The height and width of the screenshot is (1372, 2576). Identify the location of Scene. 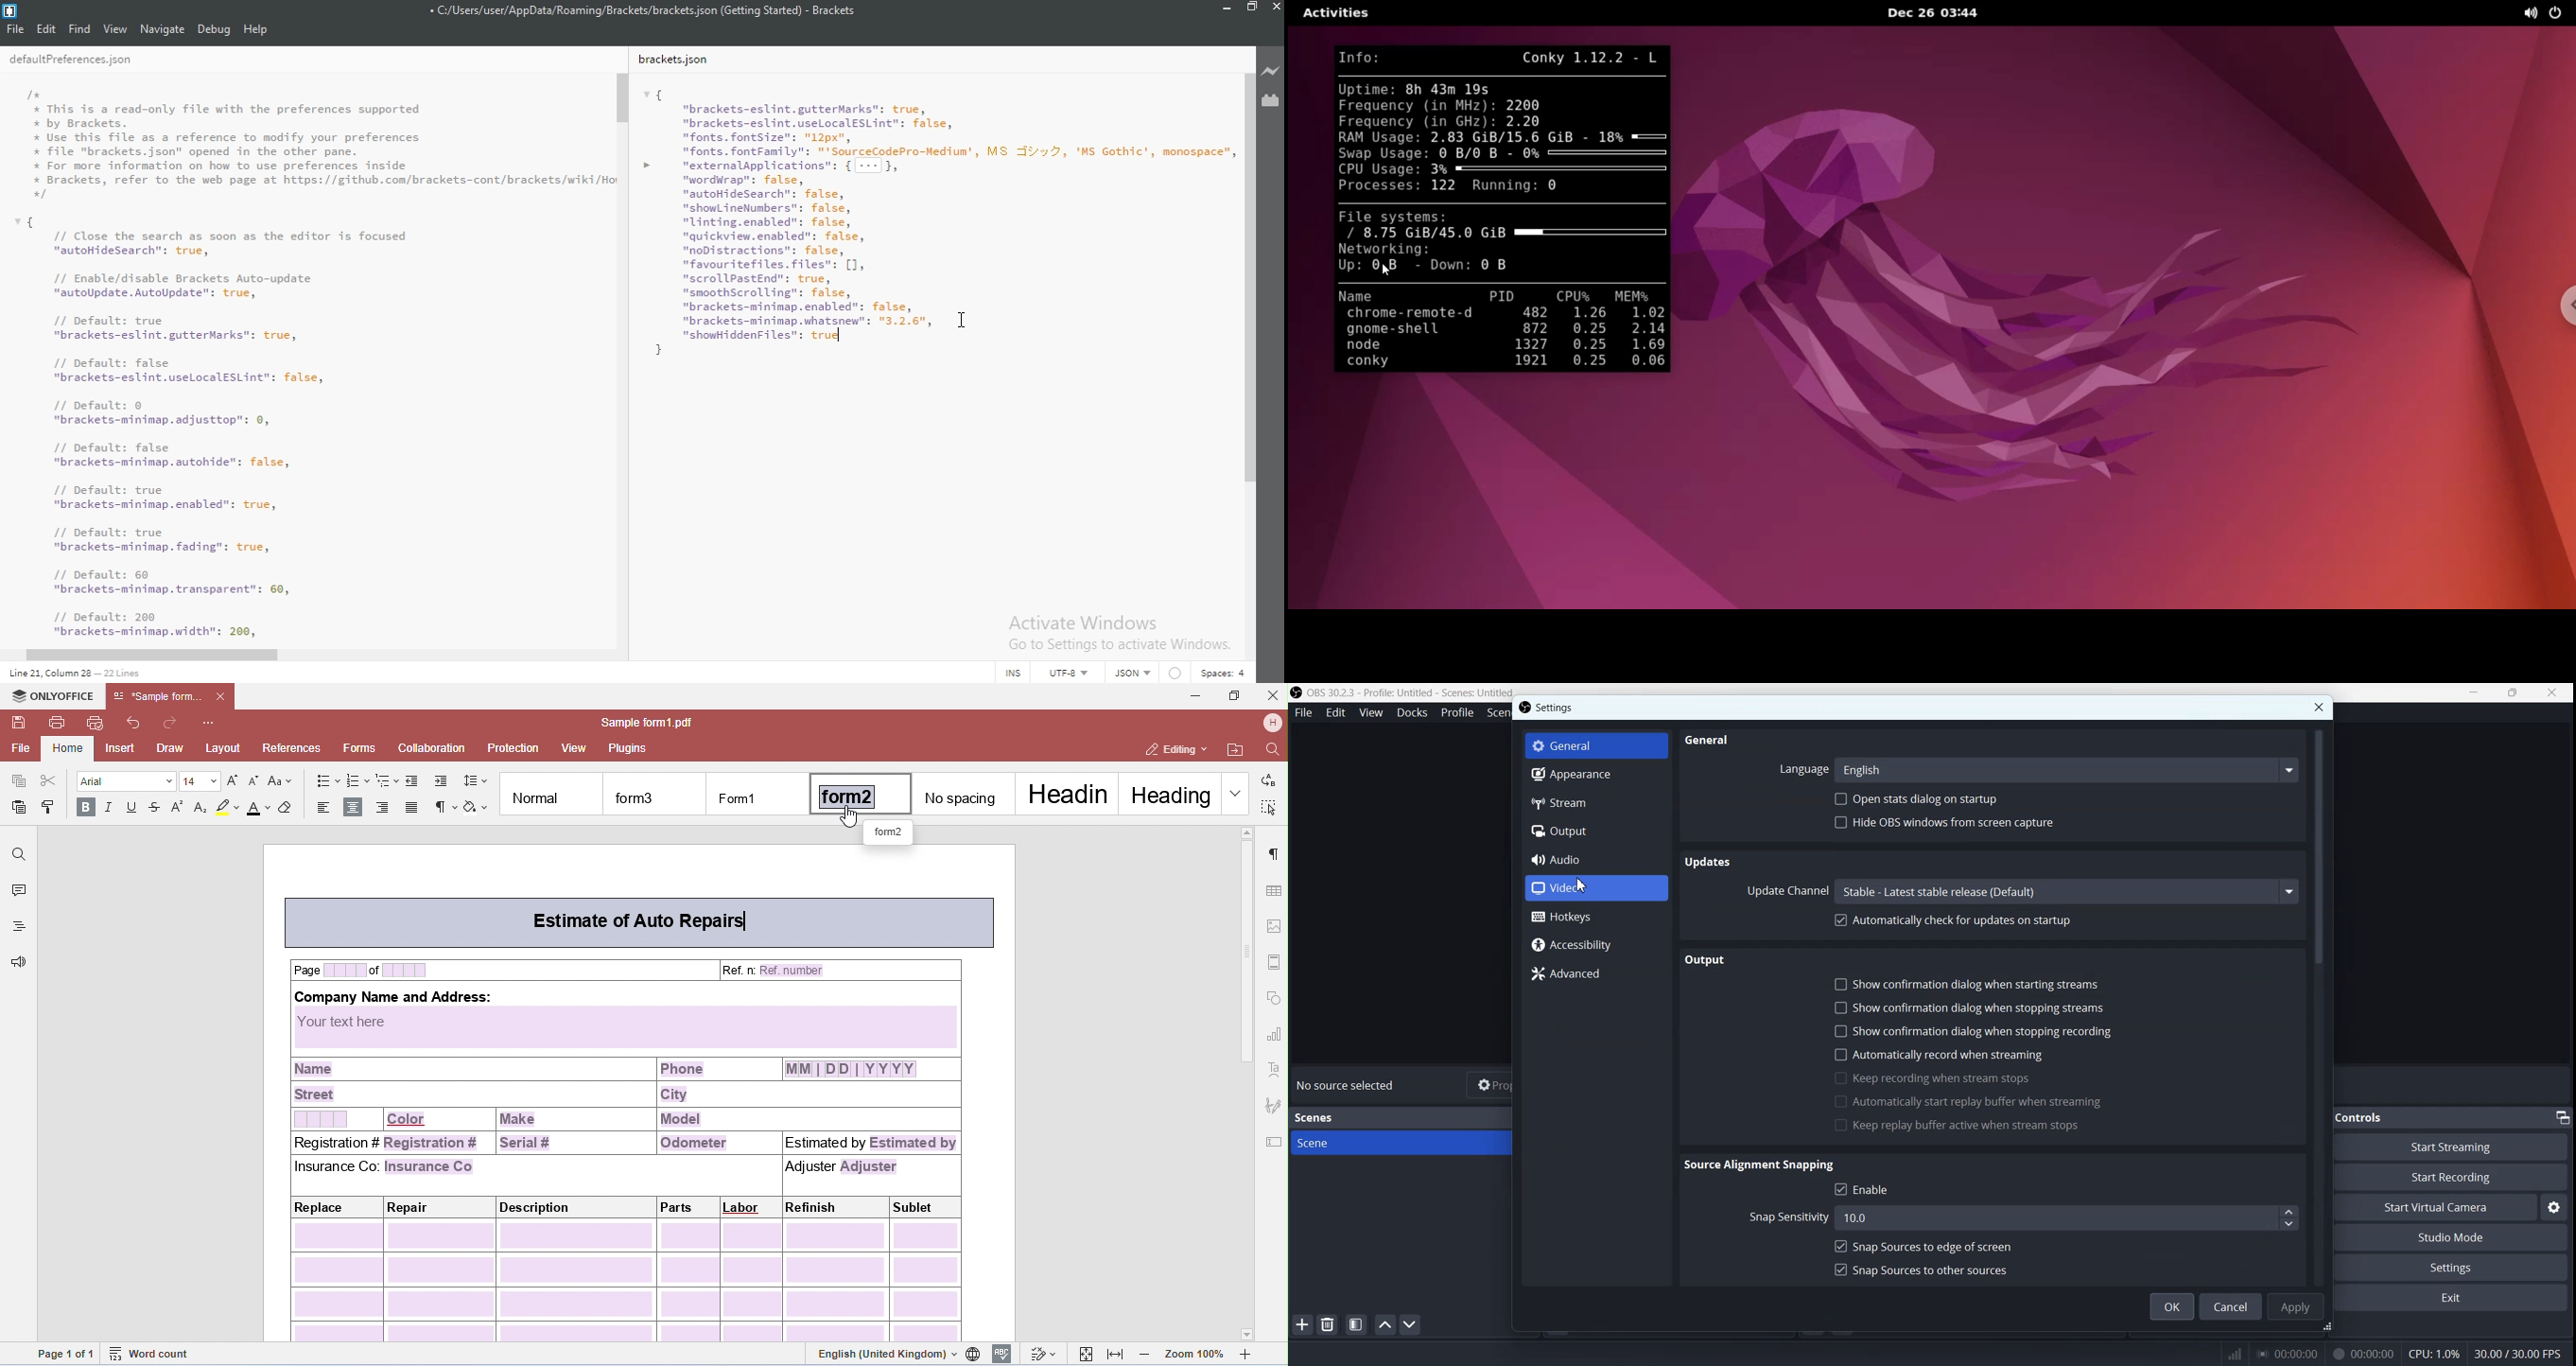
(1415, 1143).